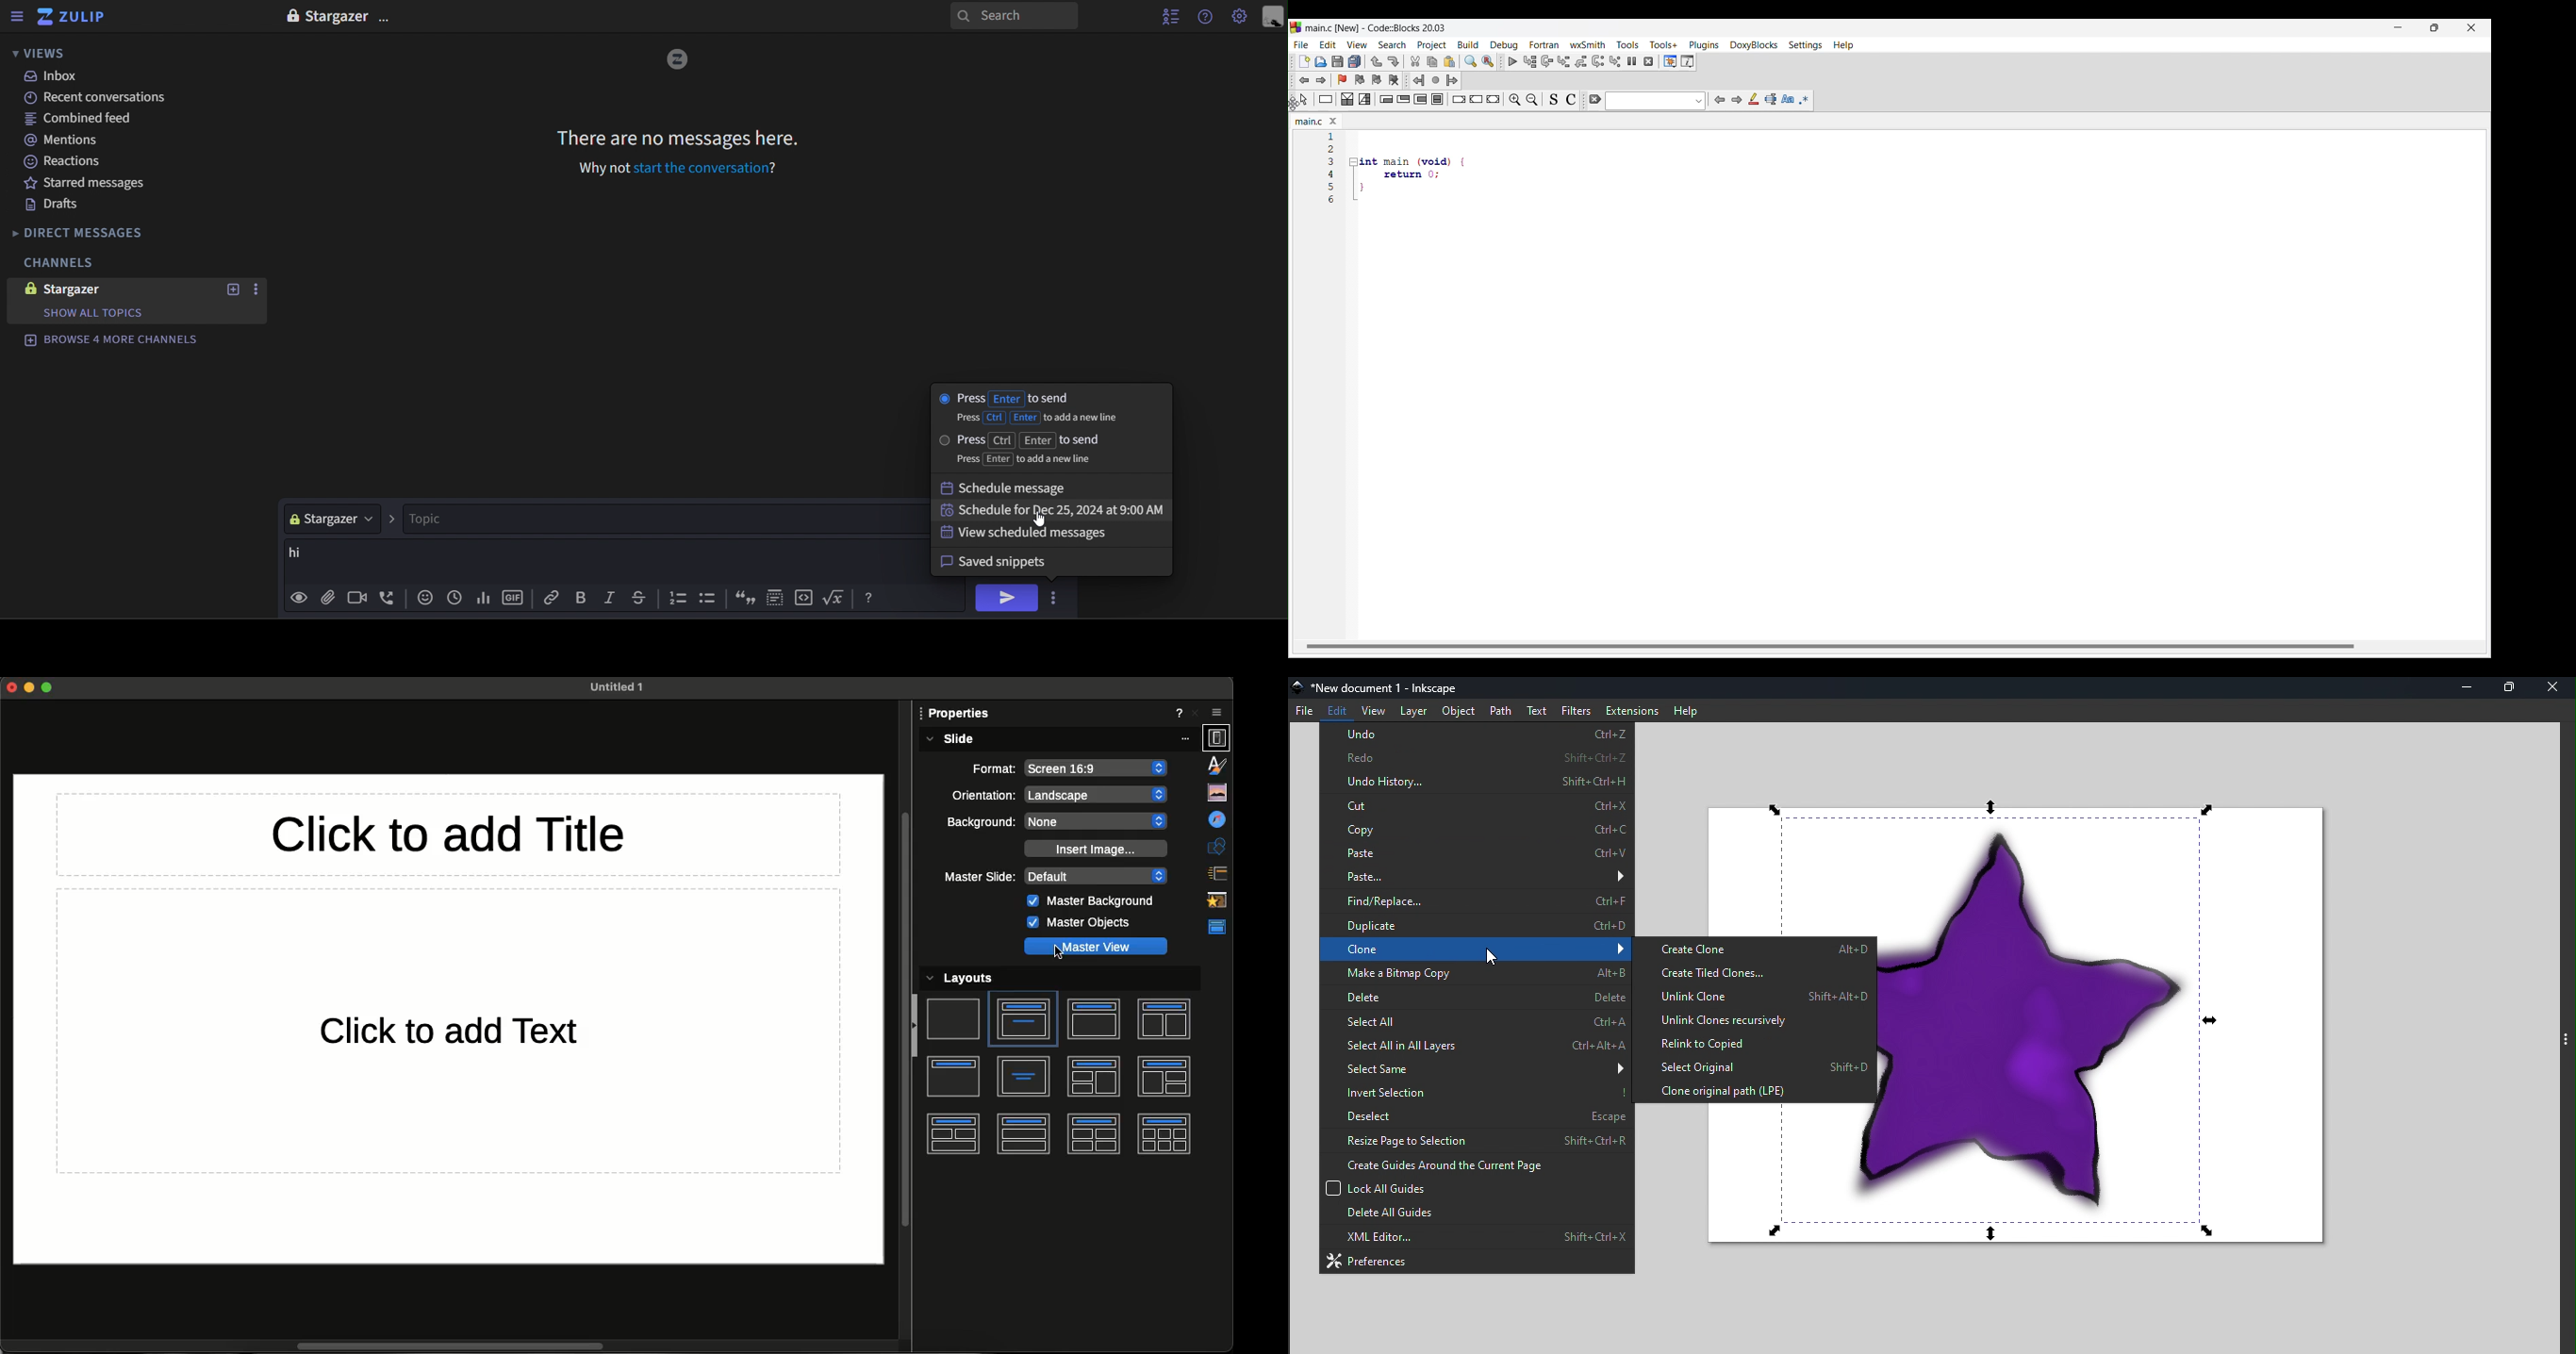 The image size is (2576, 1372). I want to click on Object, so click(1458, 711).